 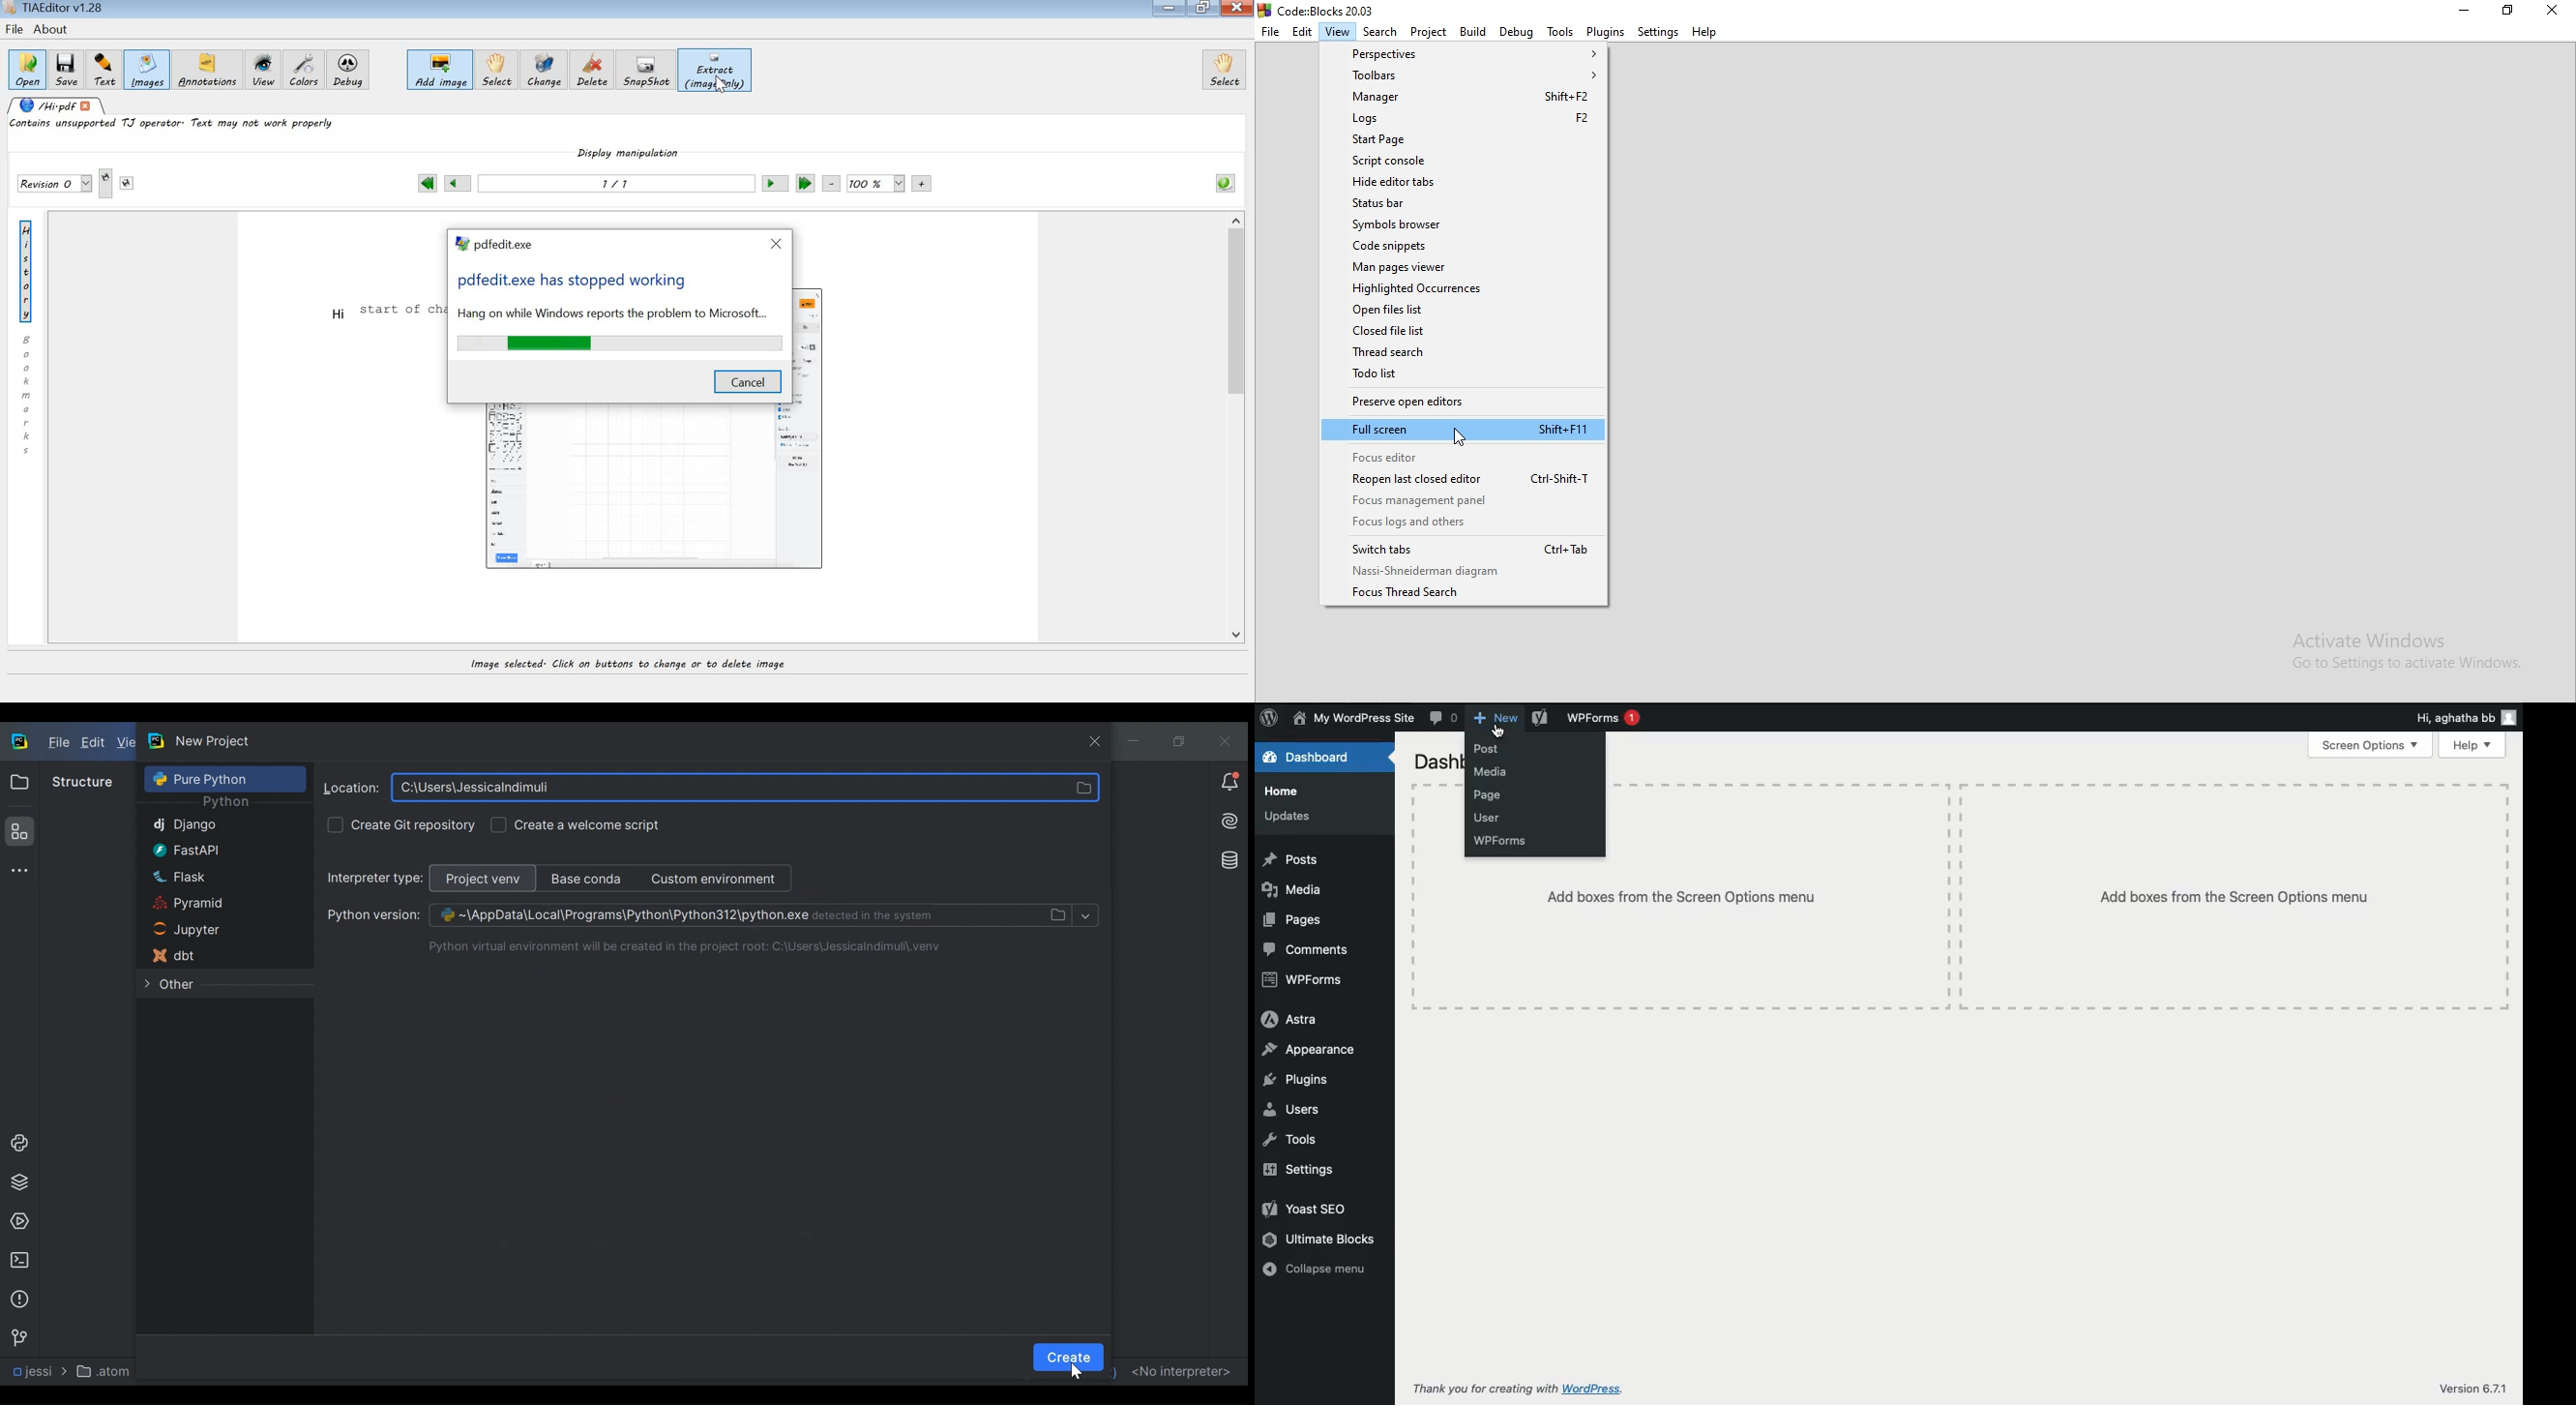 I want to click on Manager, so click(x=1458, y=96).